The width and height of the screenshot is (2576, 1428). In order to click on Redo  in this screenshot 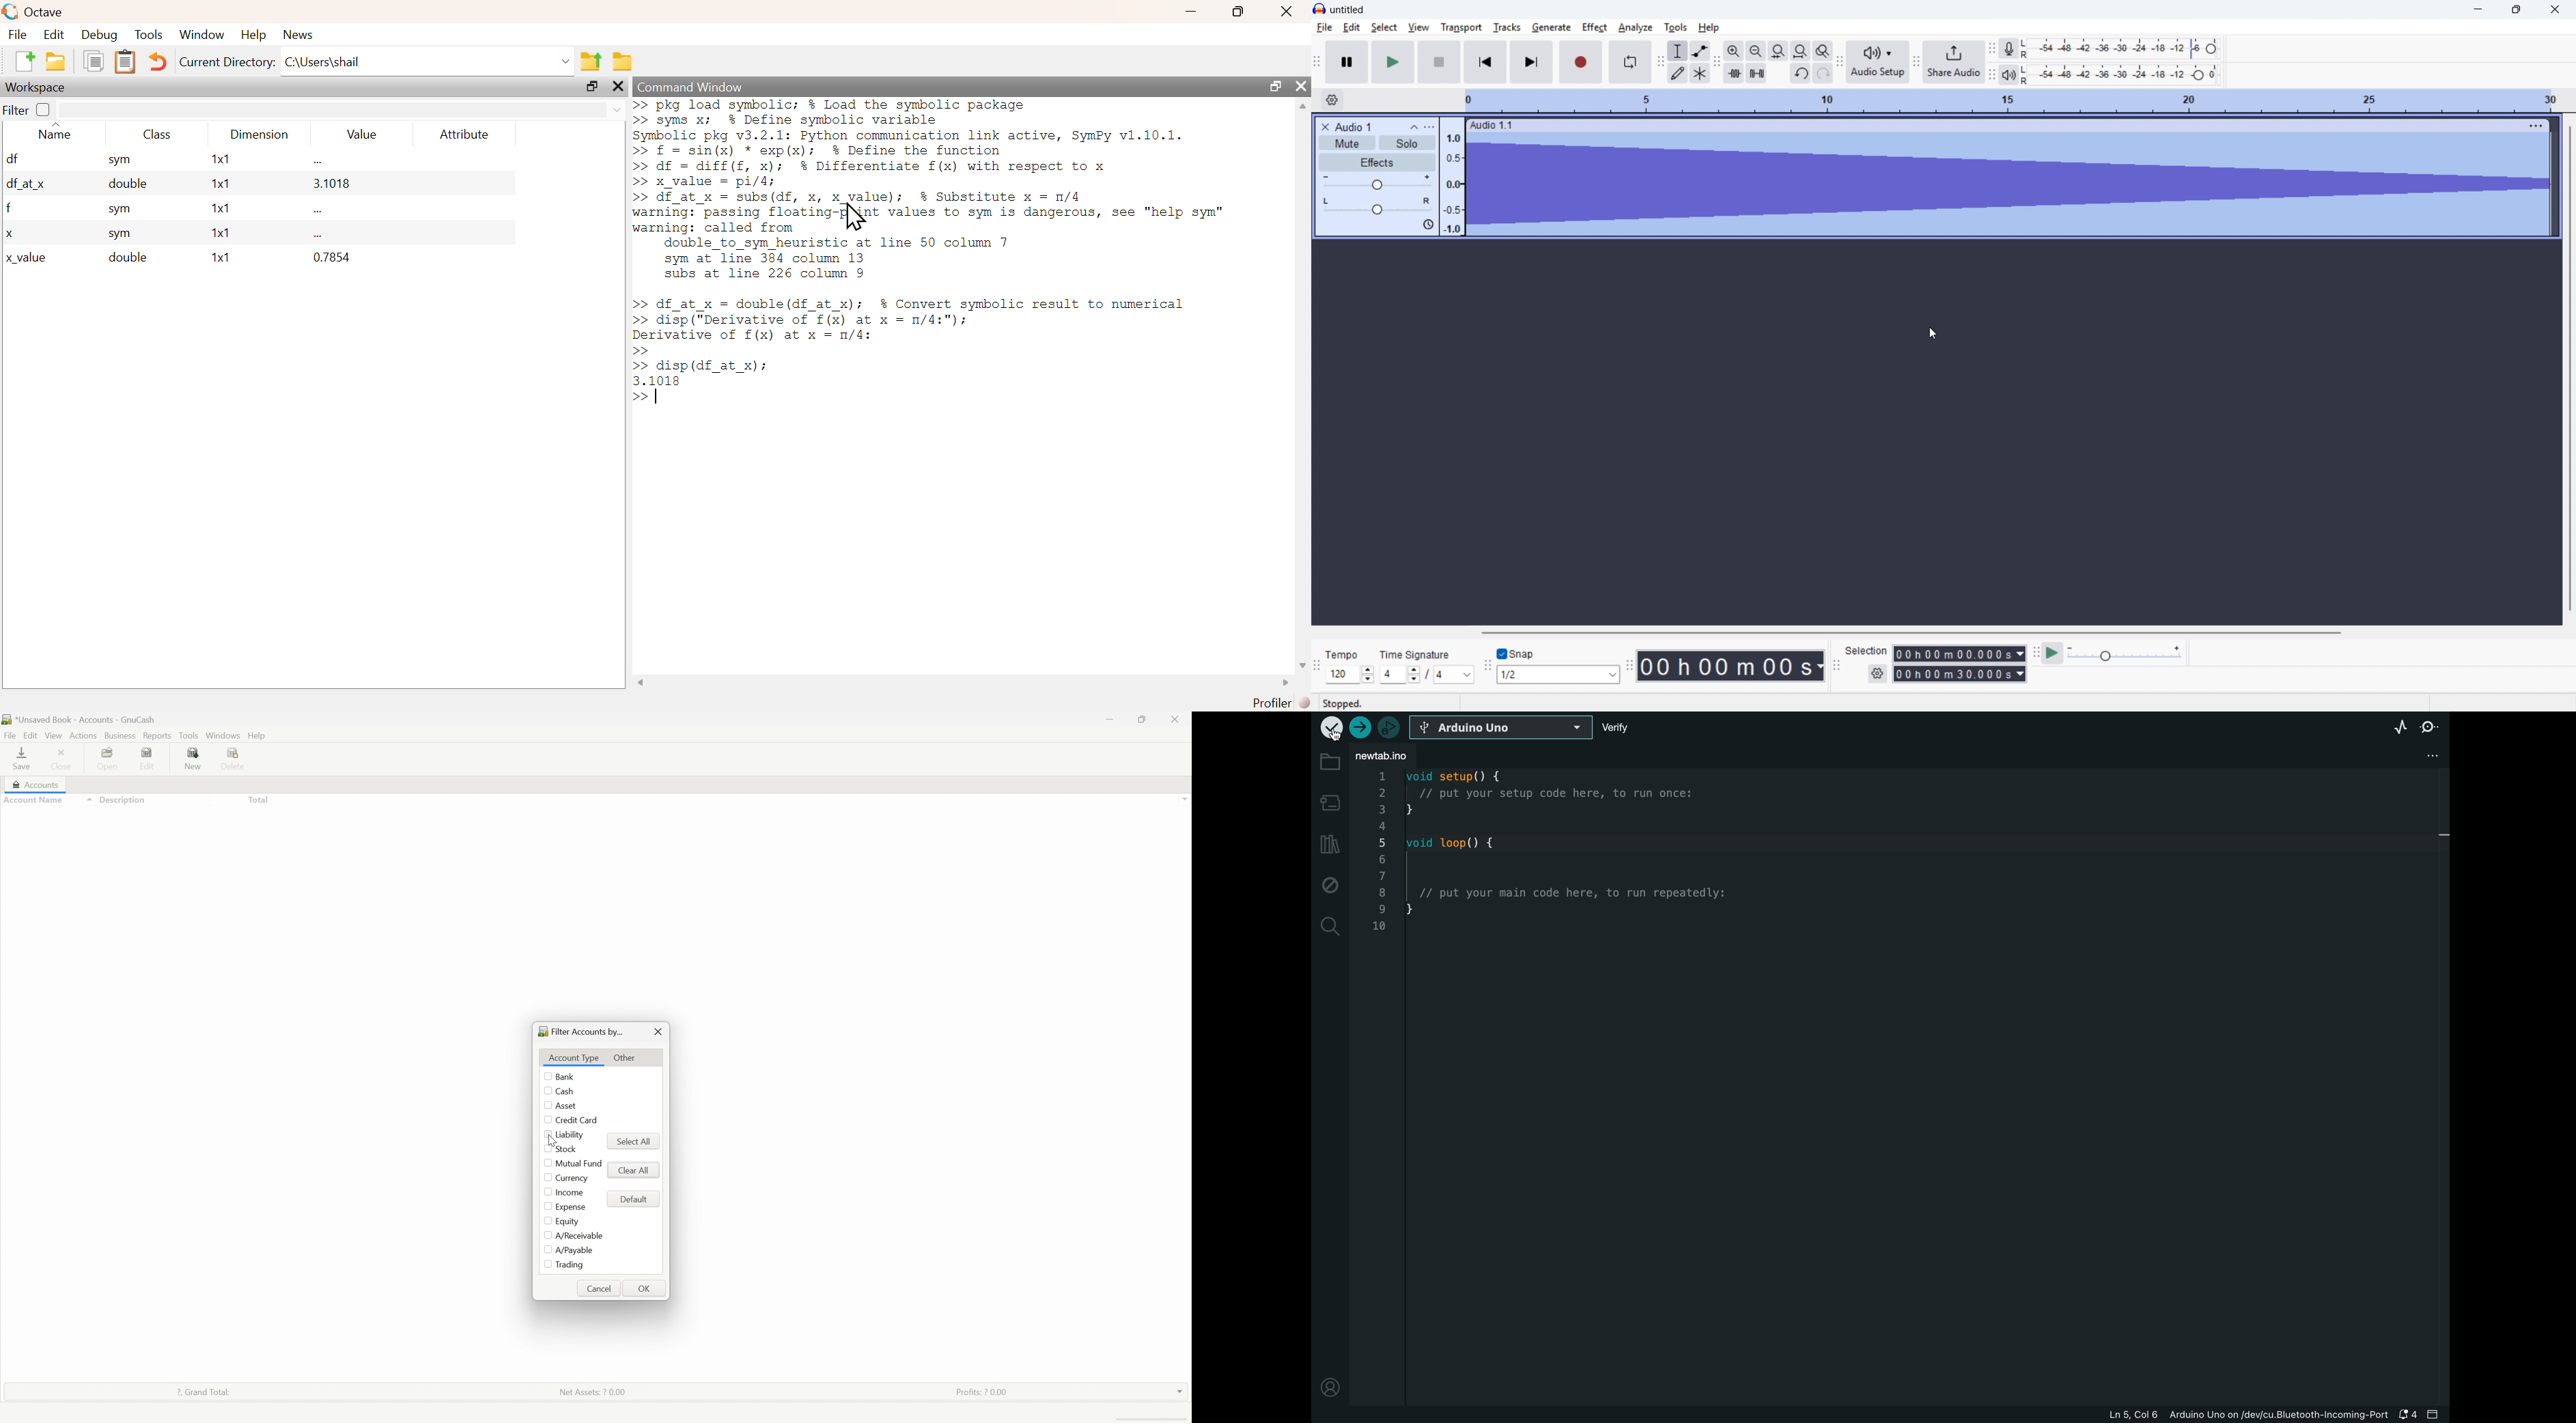, I will do `click(1823, 74)`.